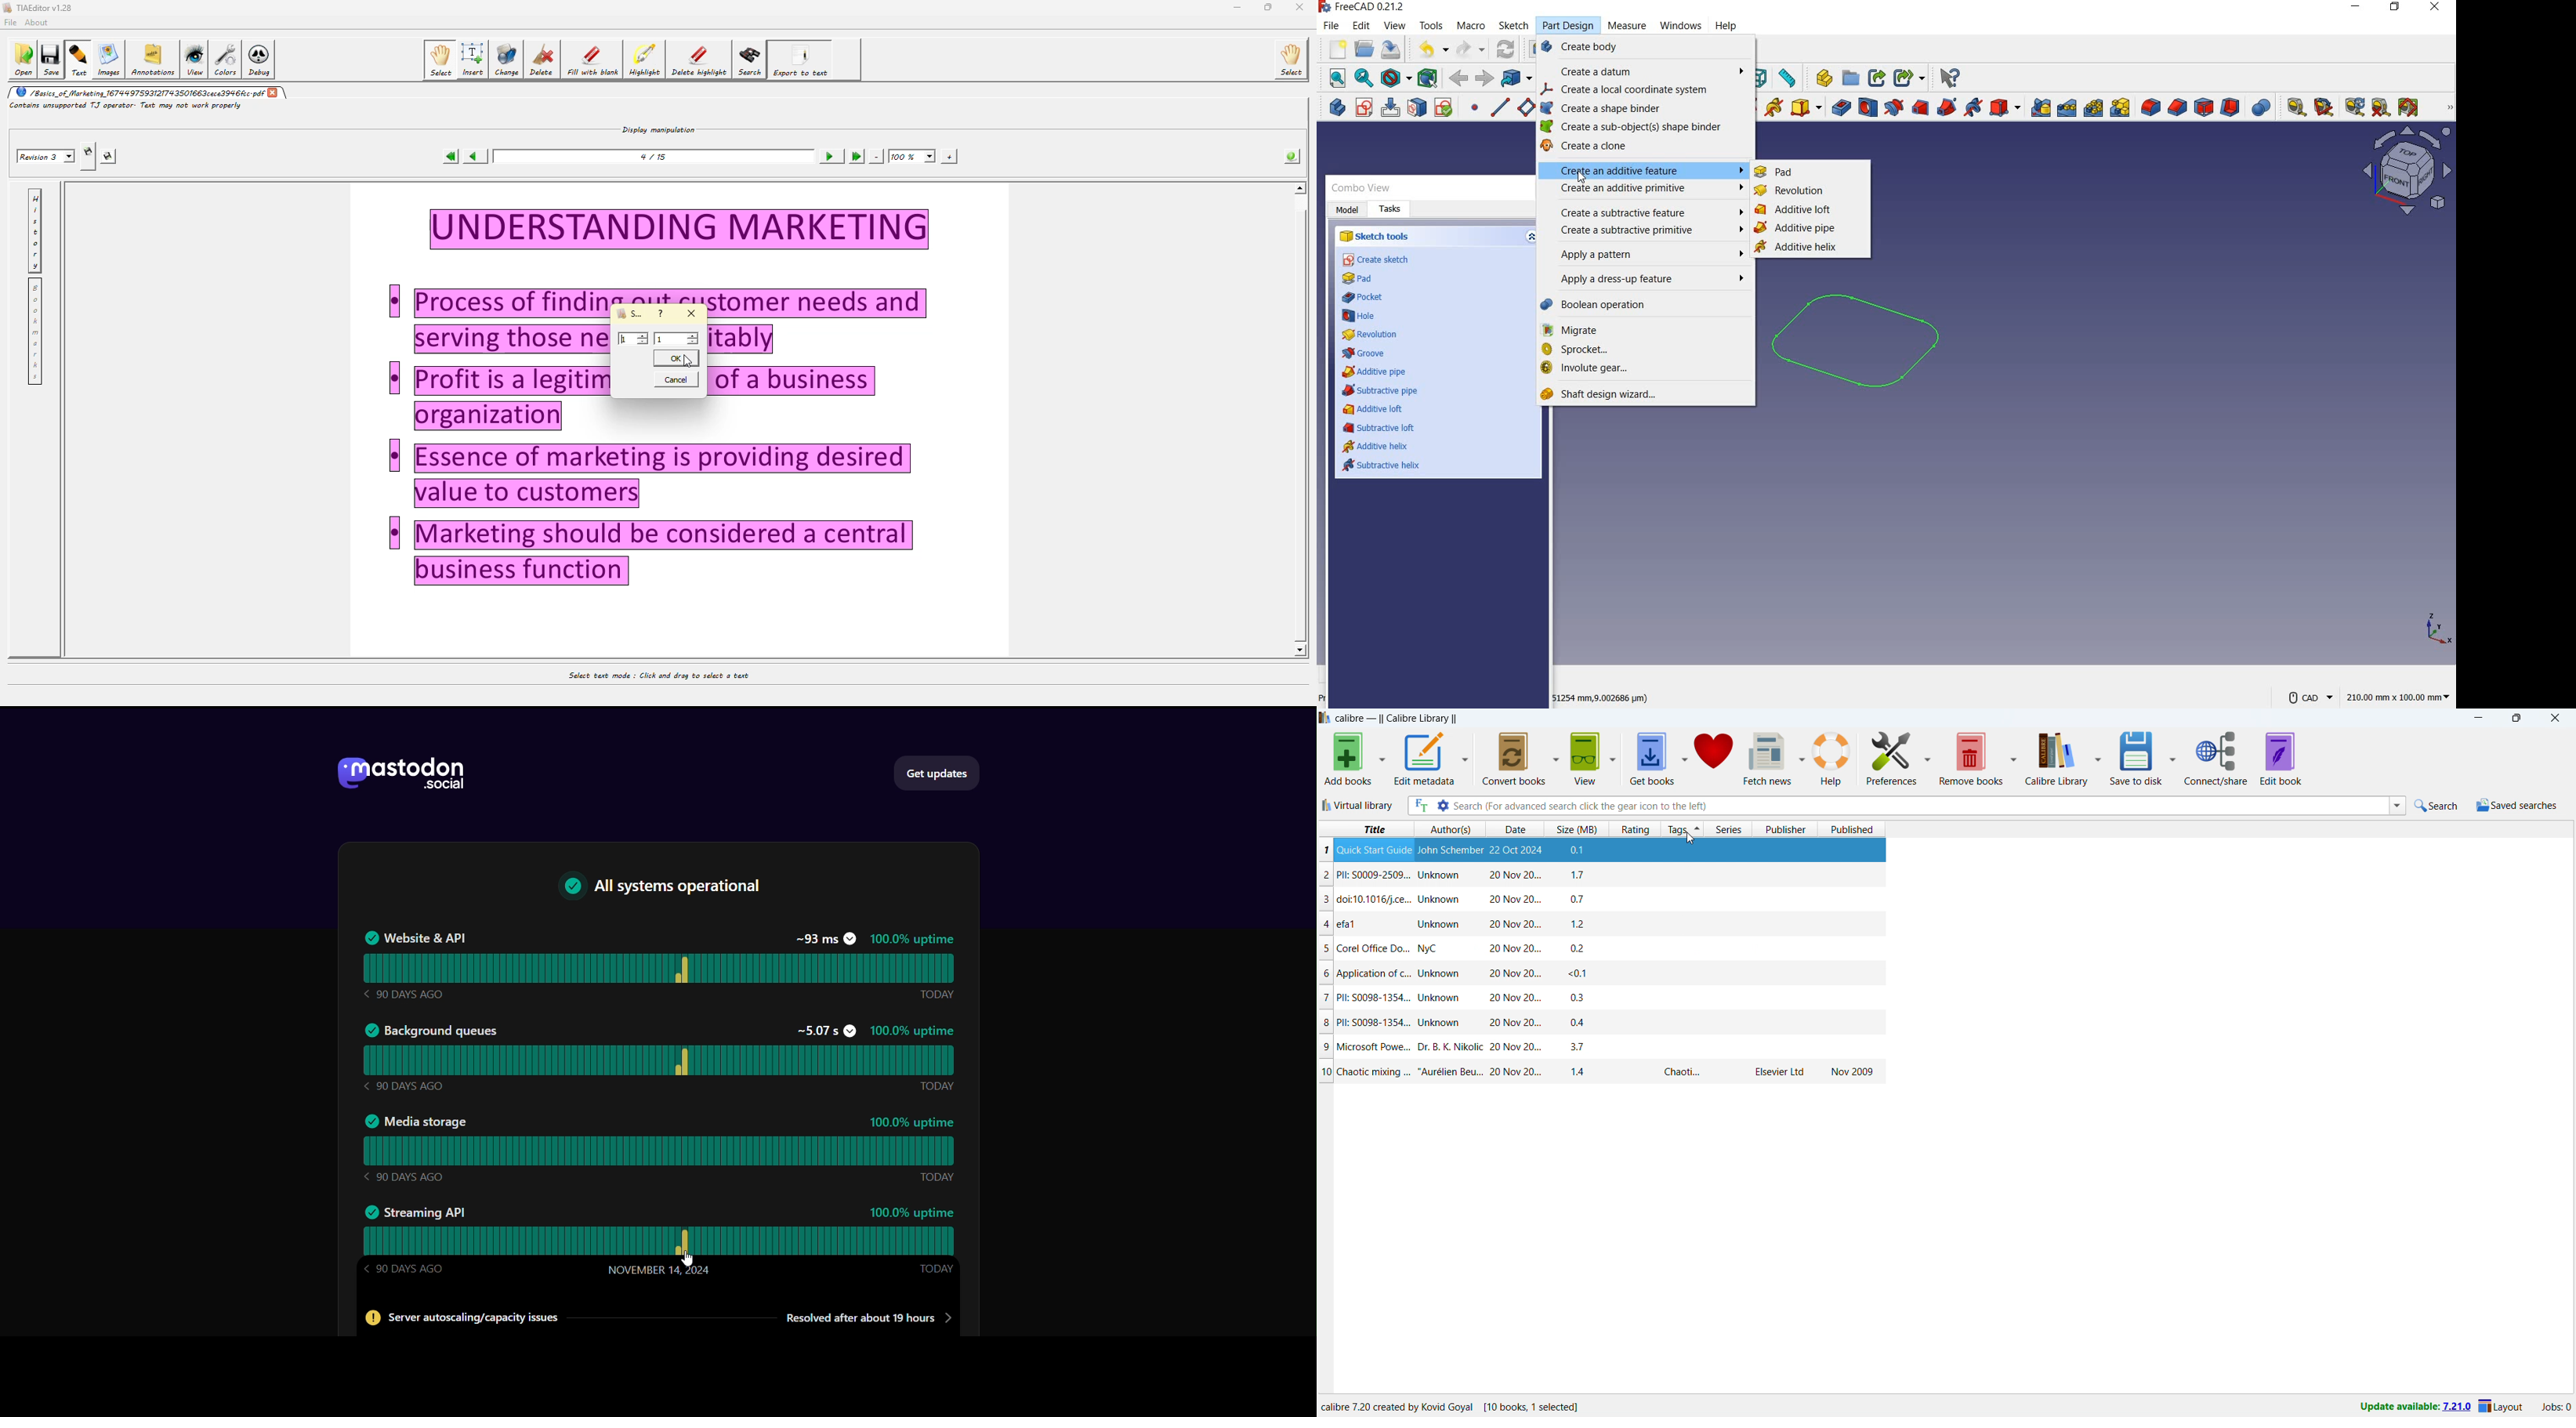 The image size is (2576, 1428). What do you see at coordinates (2356, 107) in the screenshot?
I see `refresh` at bounding box center [2356, 107].